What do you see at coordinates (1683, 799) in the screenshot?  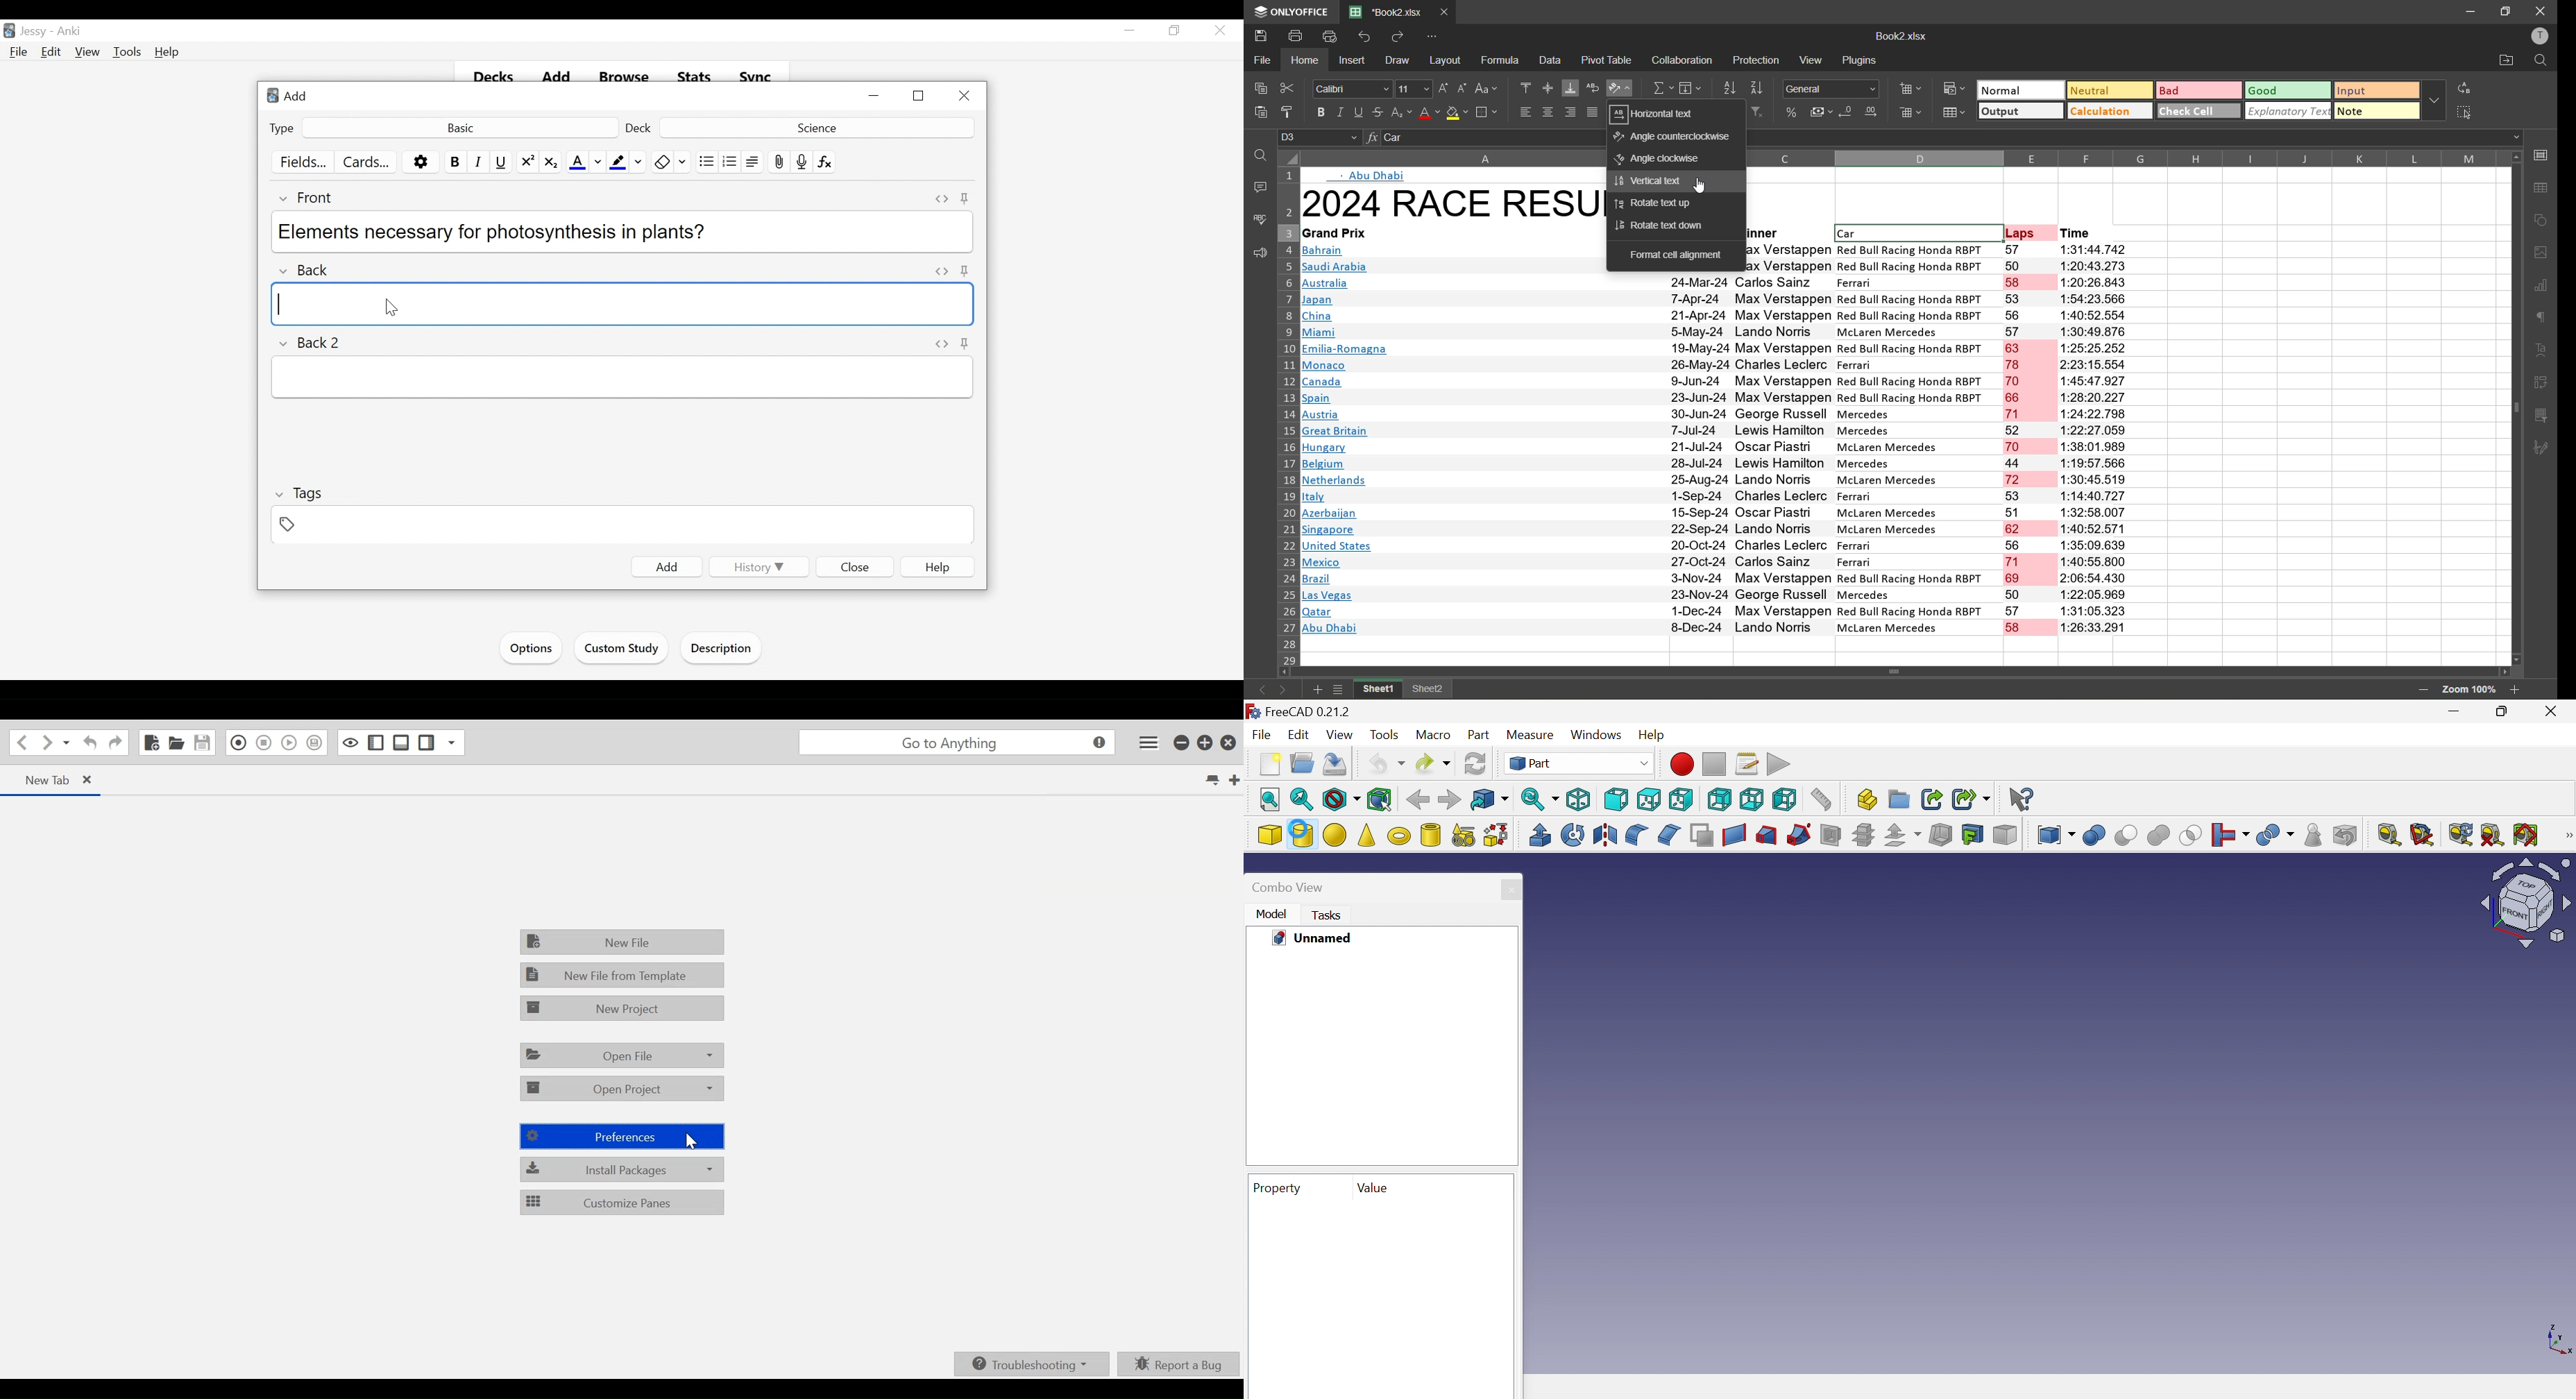 I see `Right` at bounding box center [1683, 799].